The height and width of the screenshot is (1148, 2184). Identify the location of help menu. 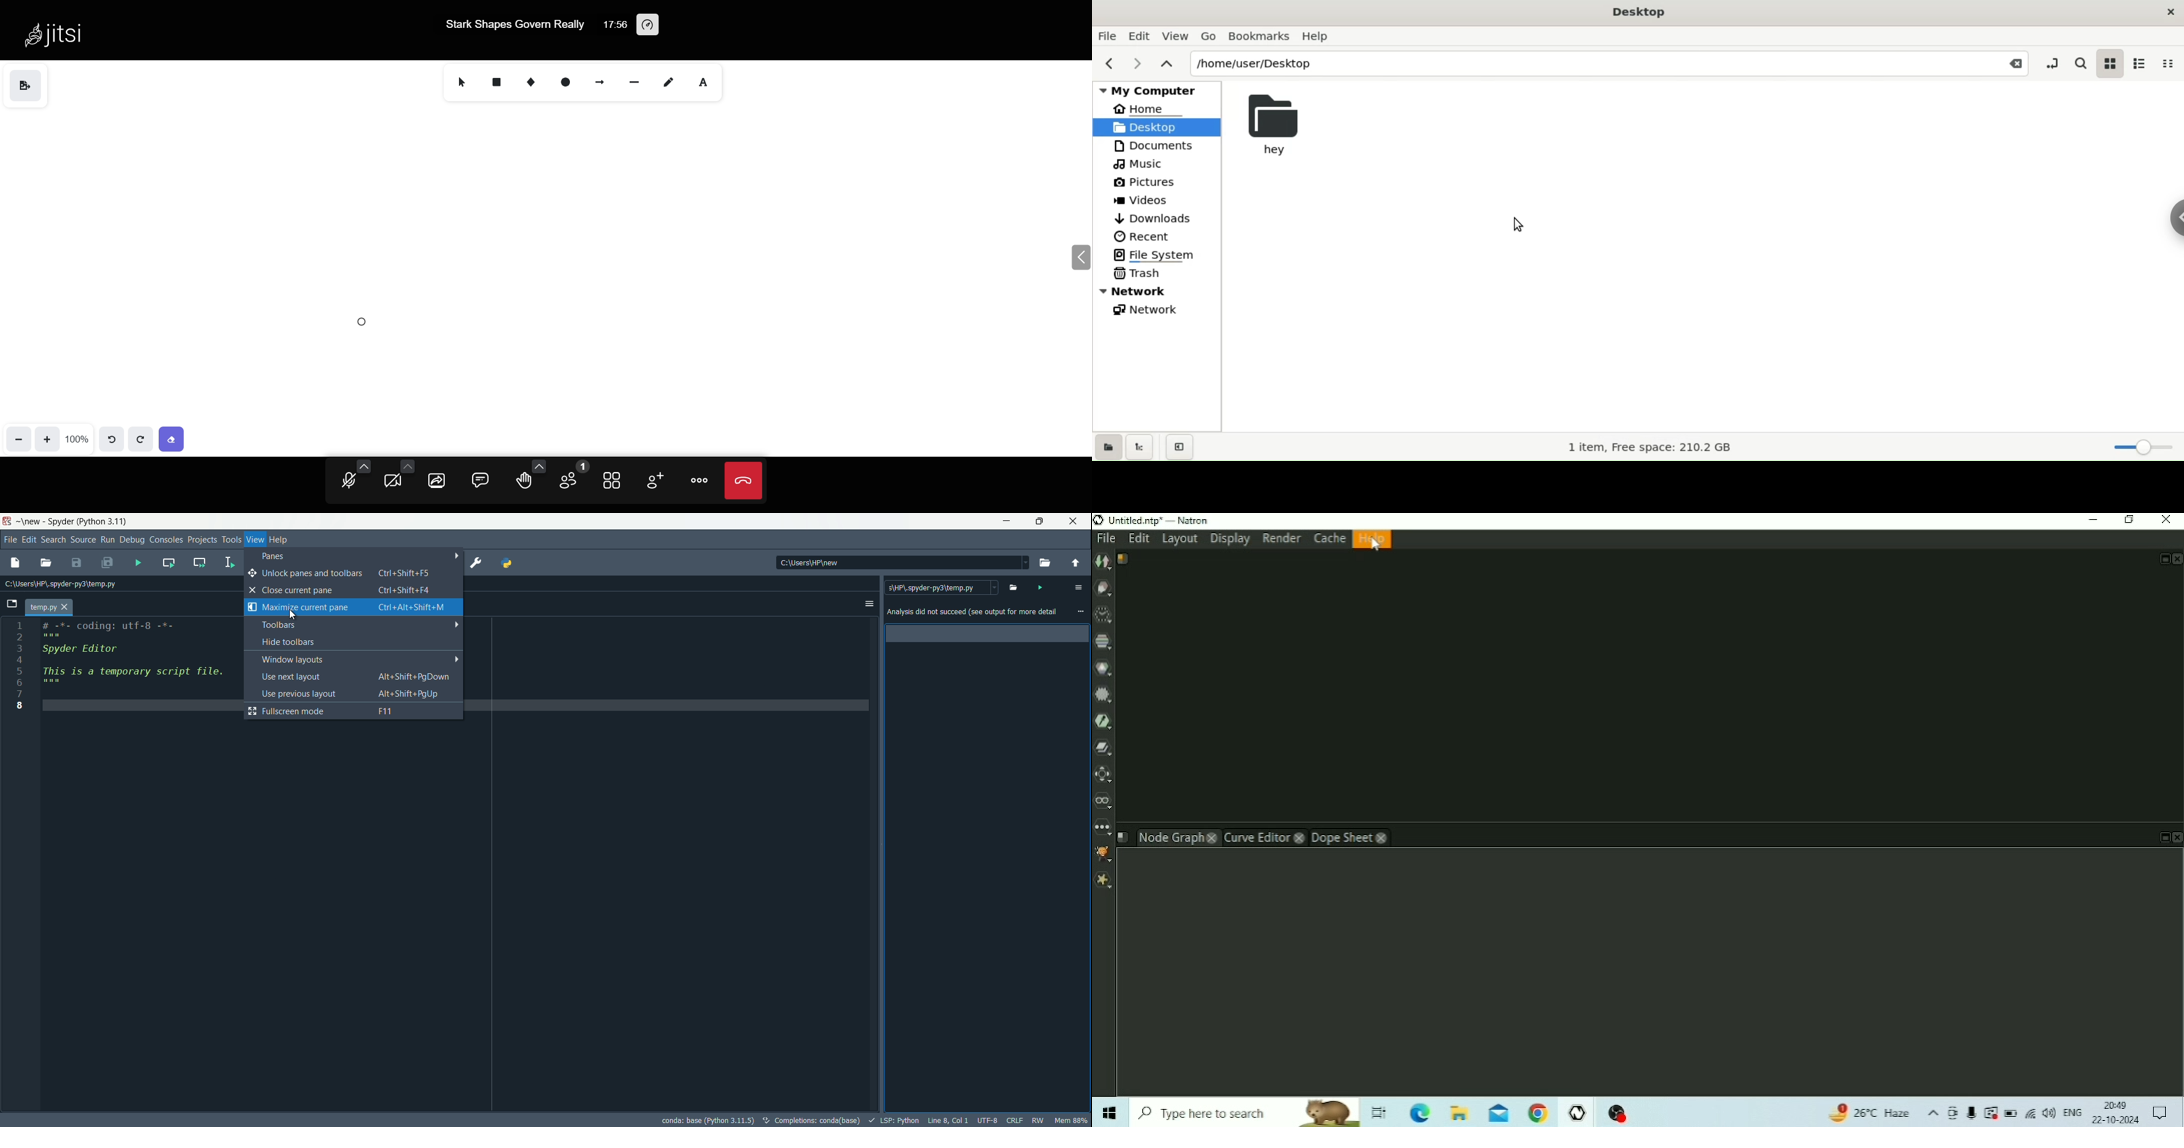
(279, 540).